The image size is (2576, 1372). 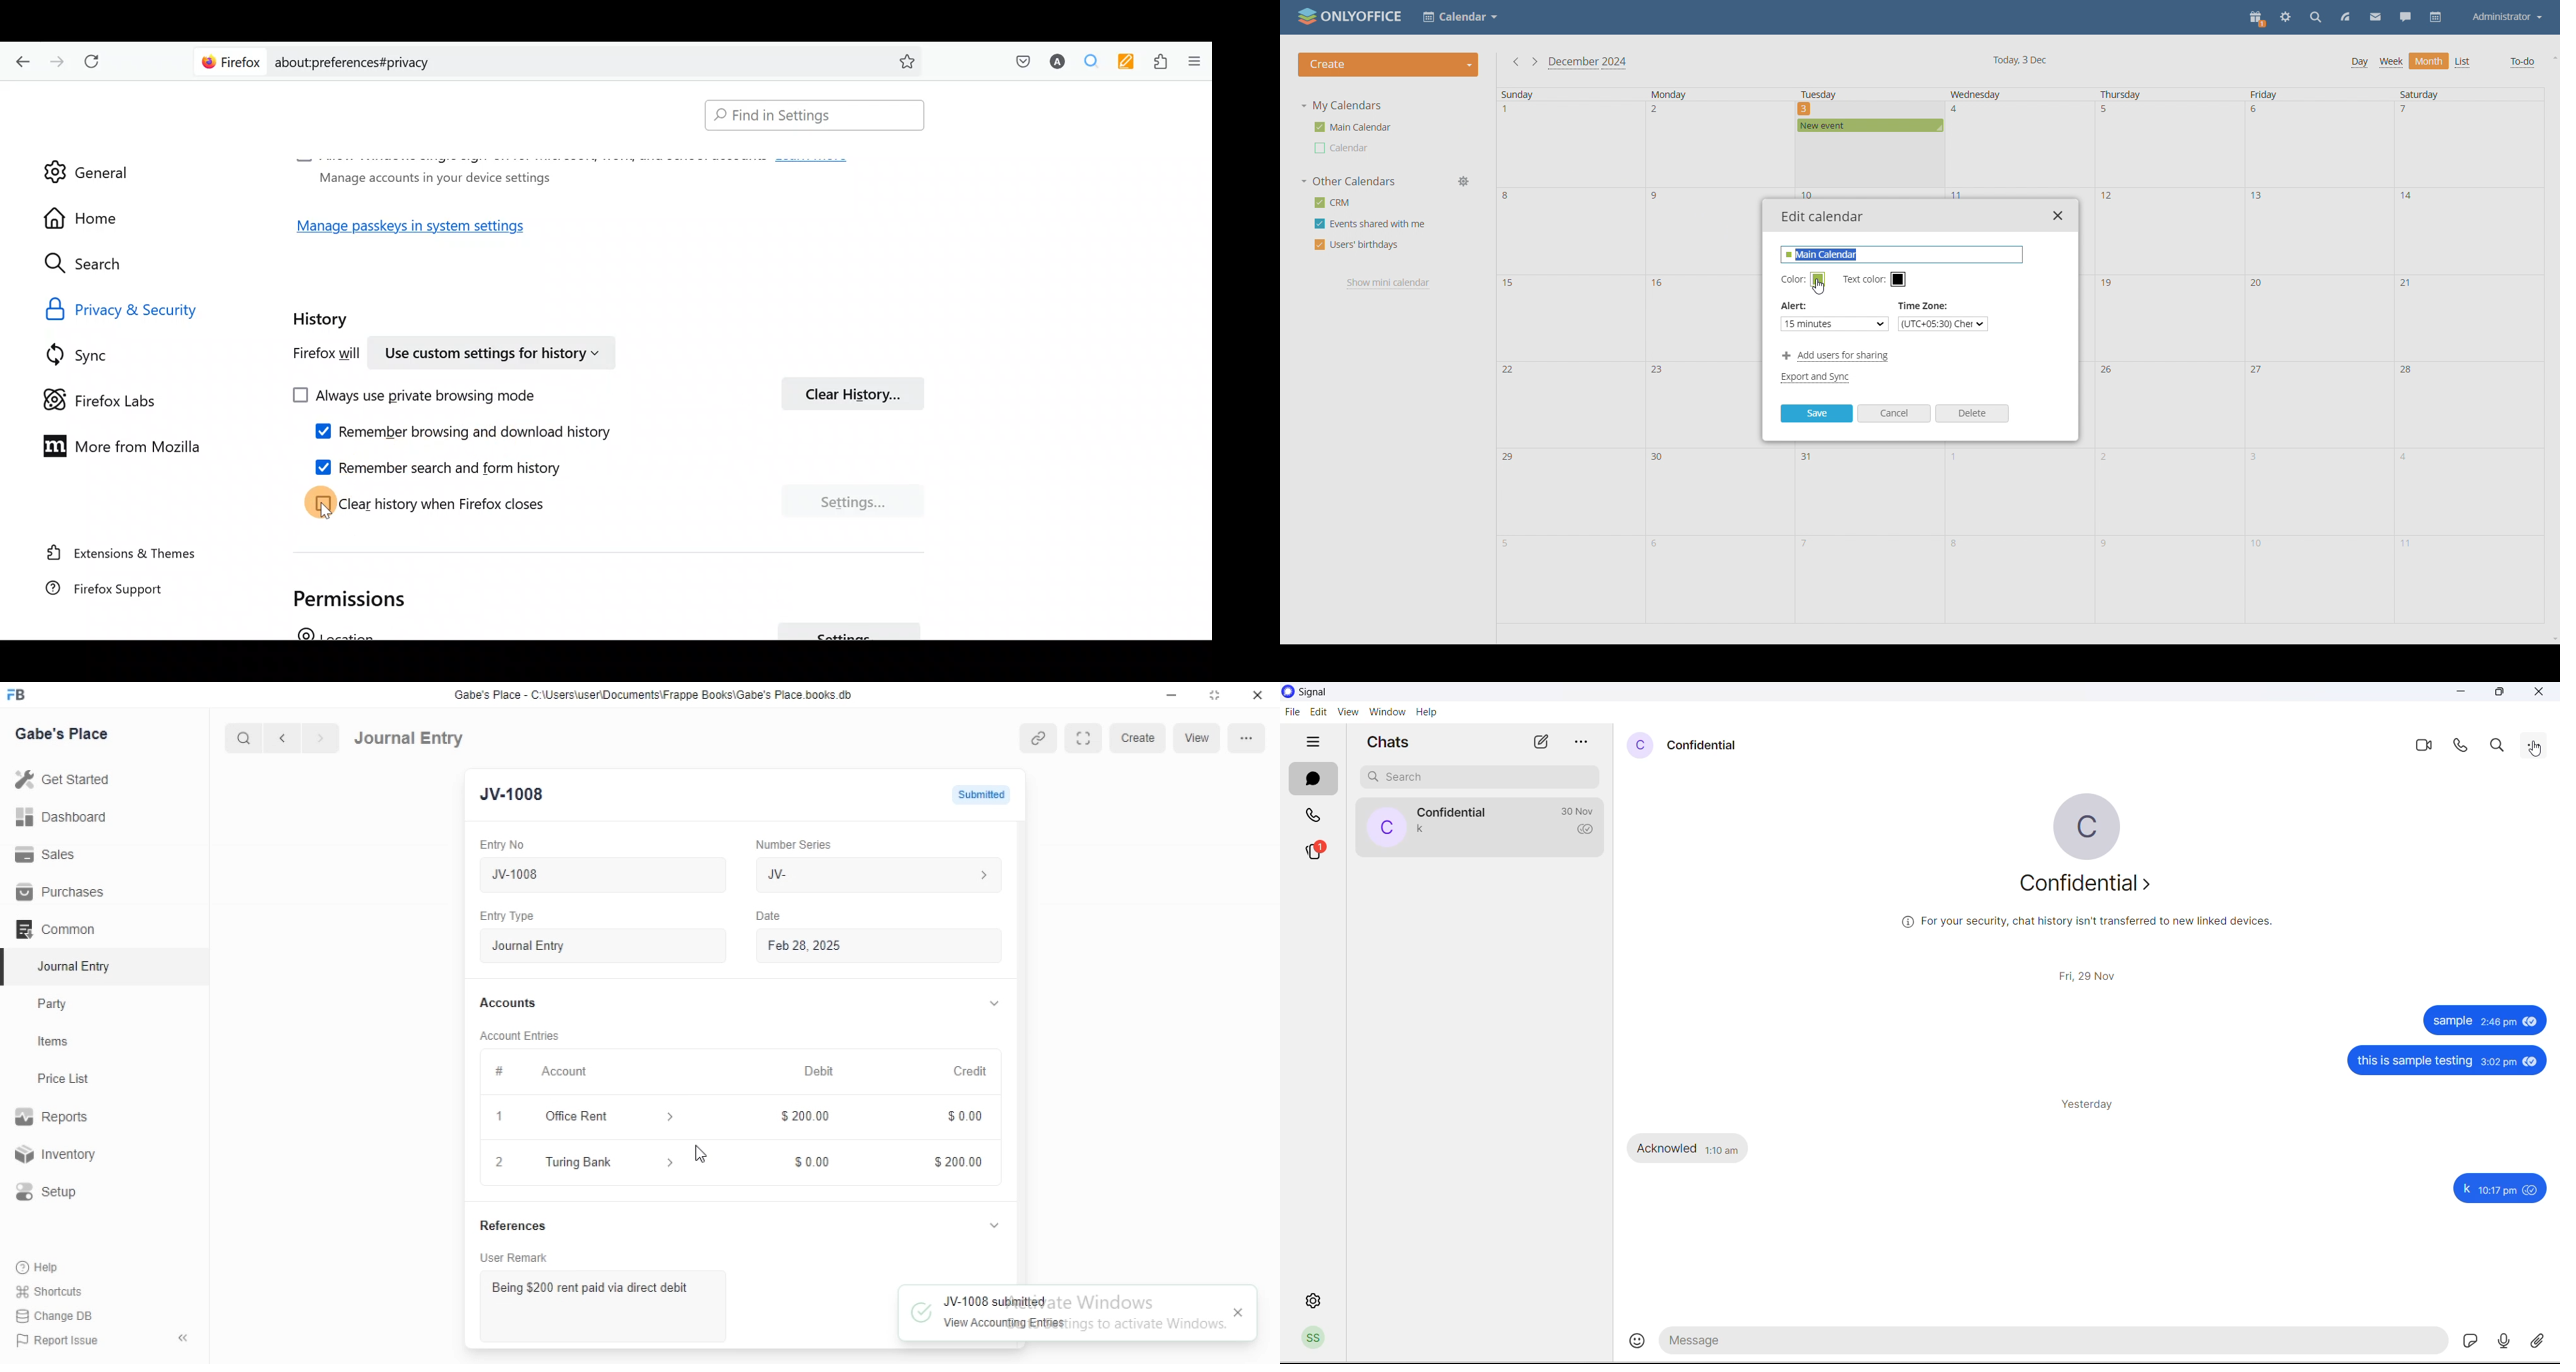 I want to click on 2, so click(x=498, y=1161).